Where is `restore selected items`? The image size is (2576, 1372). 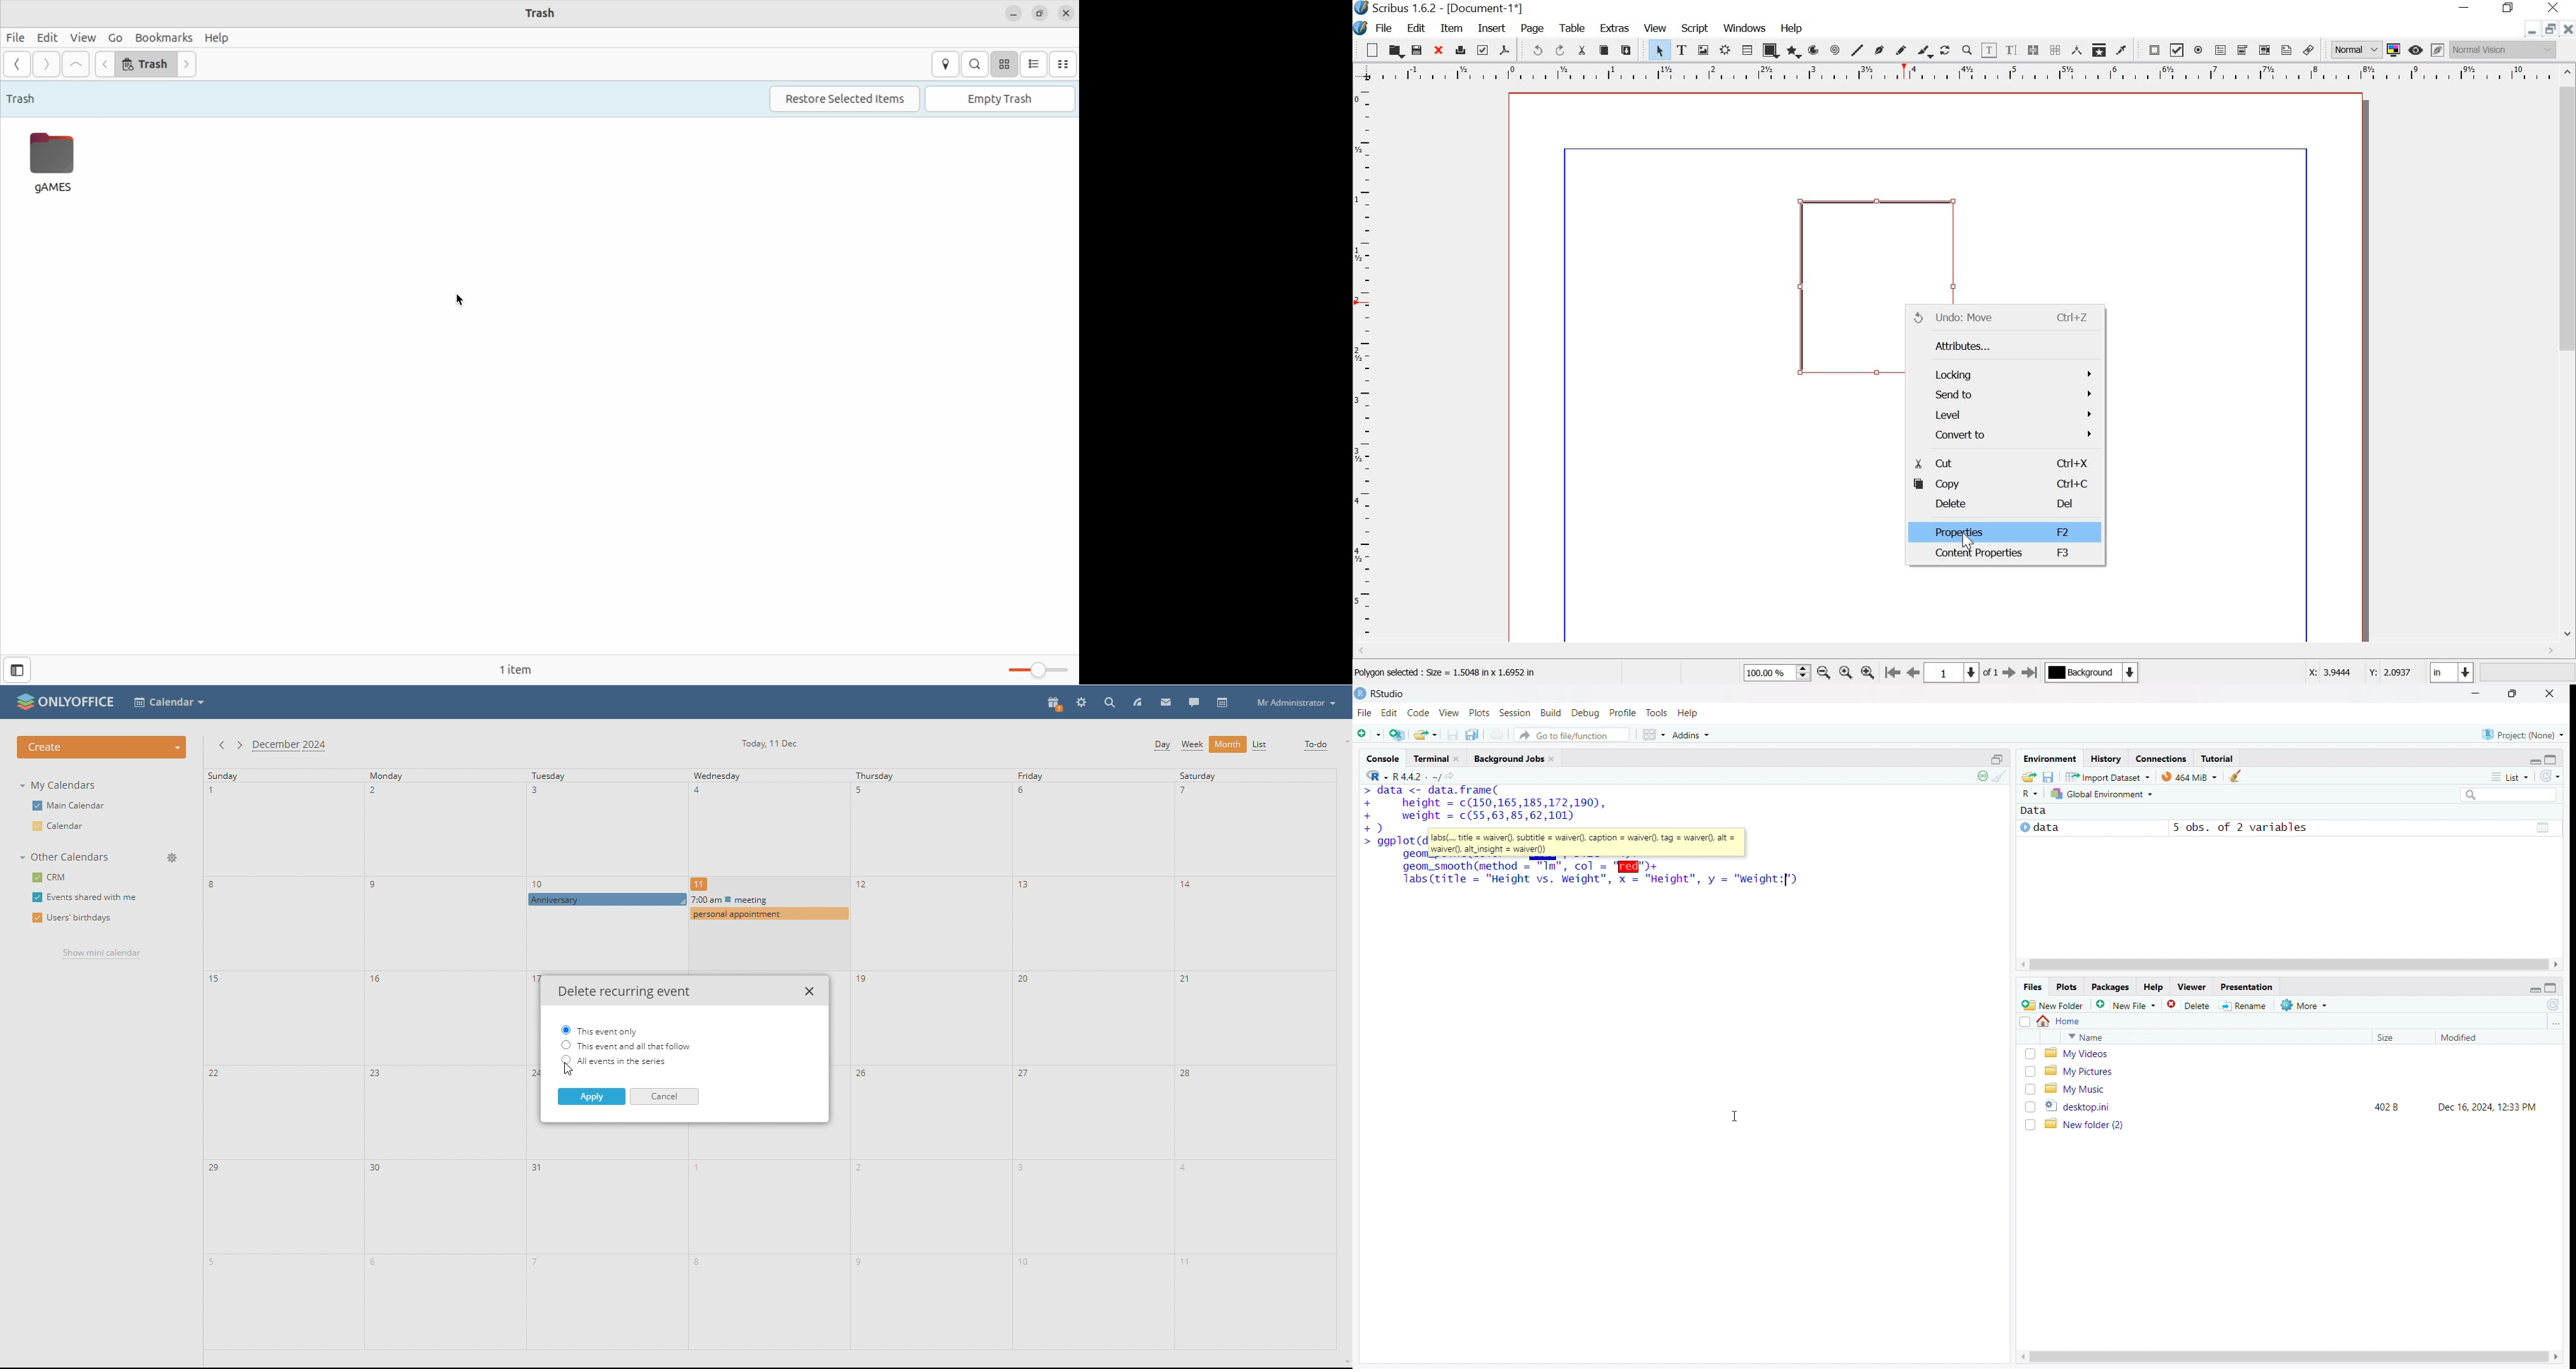 restore selected items is located at coordinates (845, 98).